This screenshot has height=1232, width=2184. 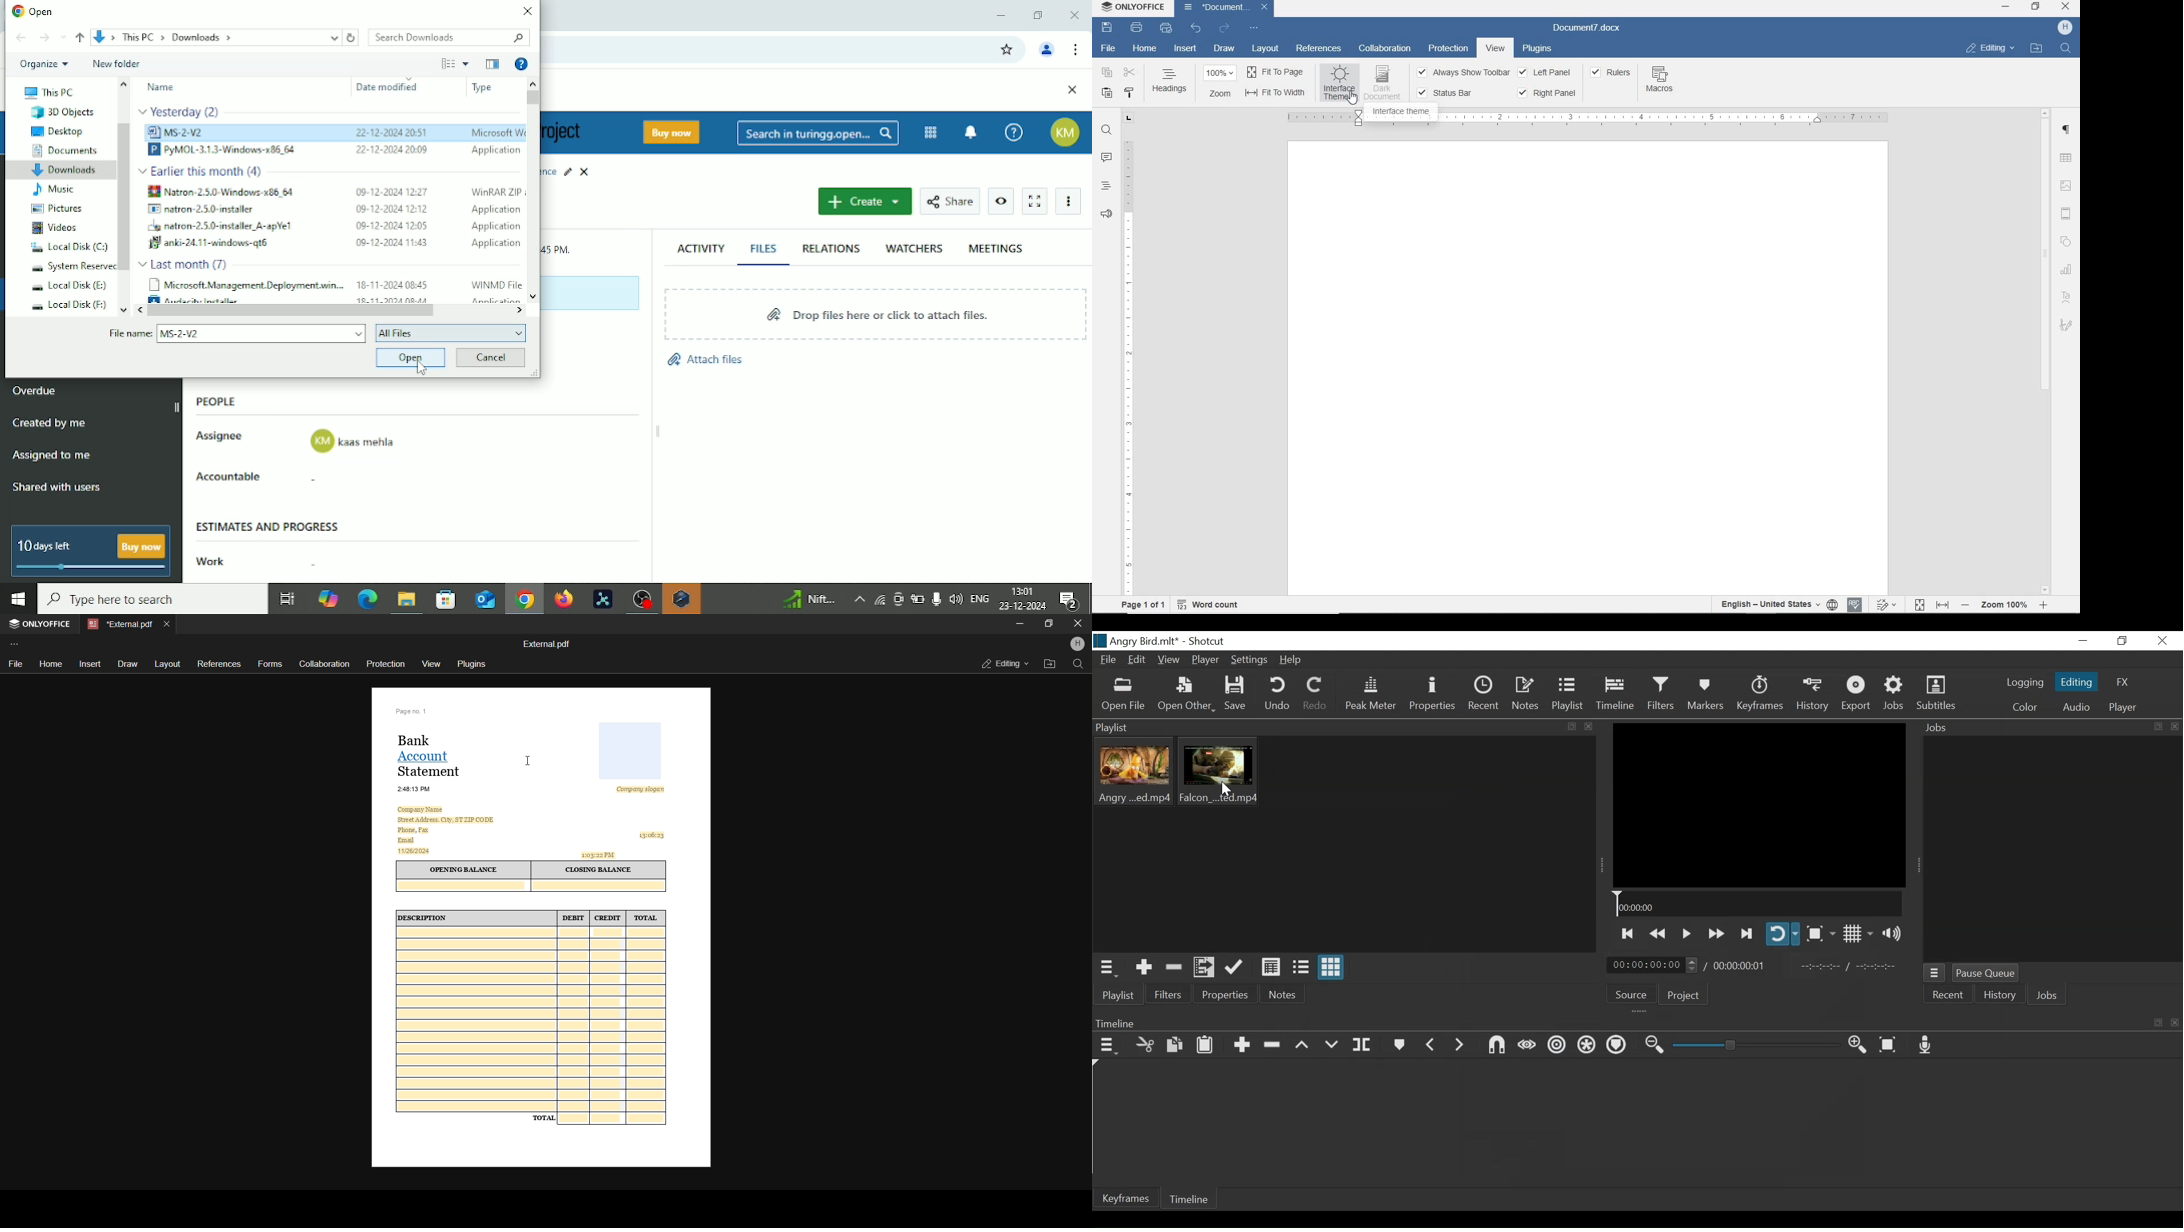 I want to click on View as icons, so click(x=1332, y=967).